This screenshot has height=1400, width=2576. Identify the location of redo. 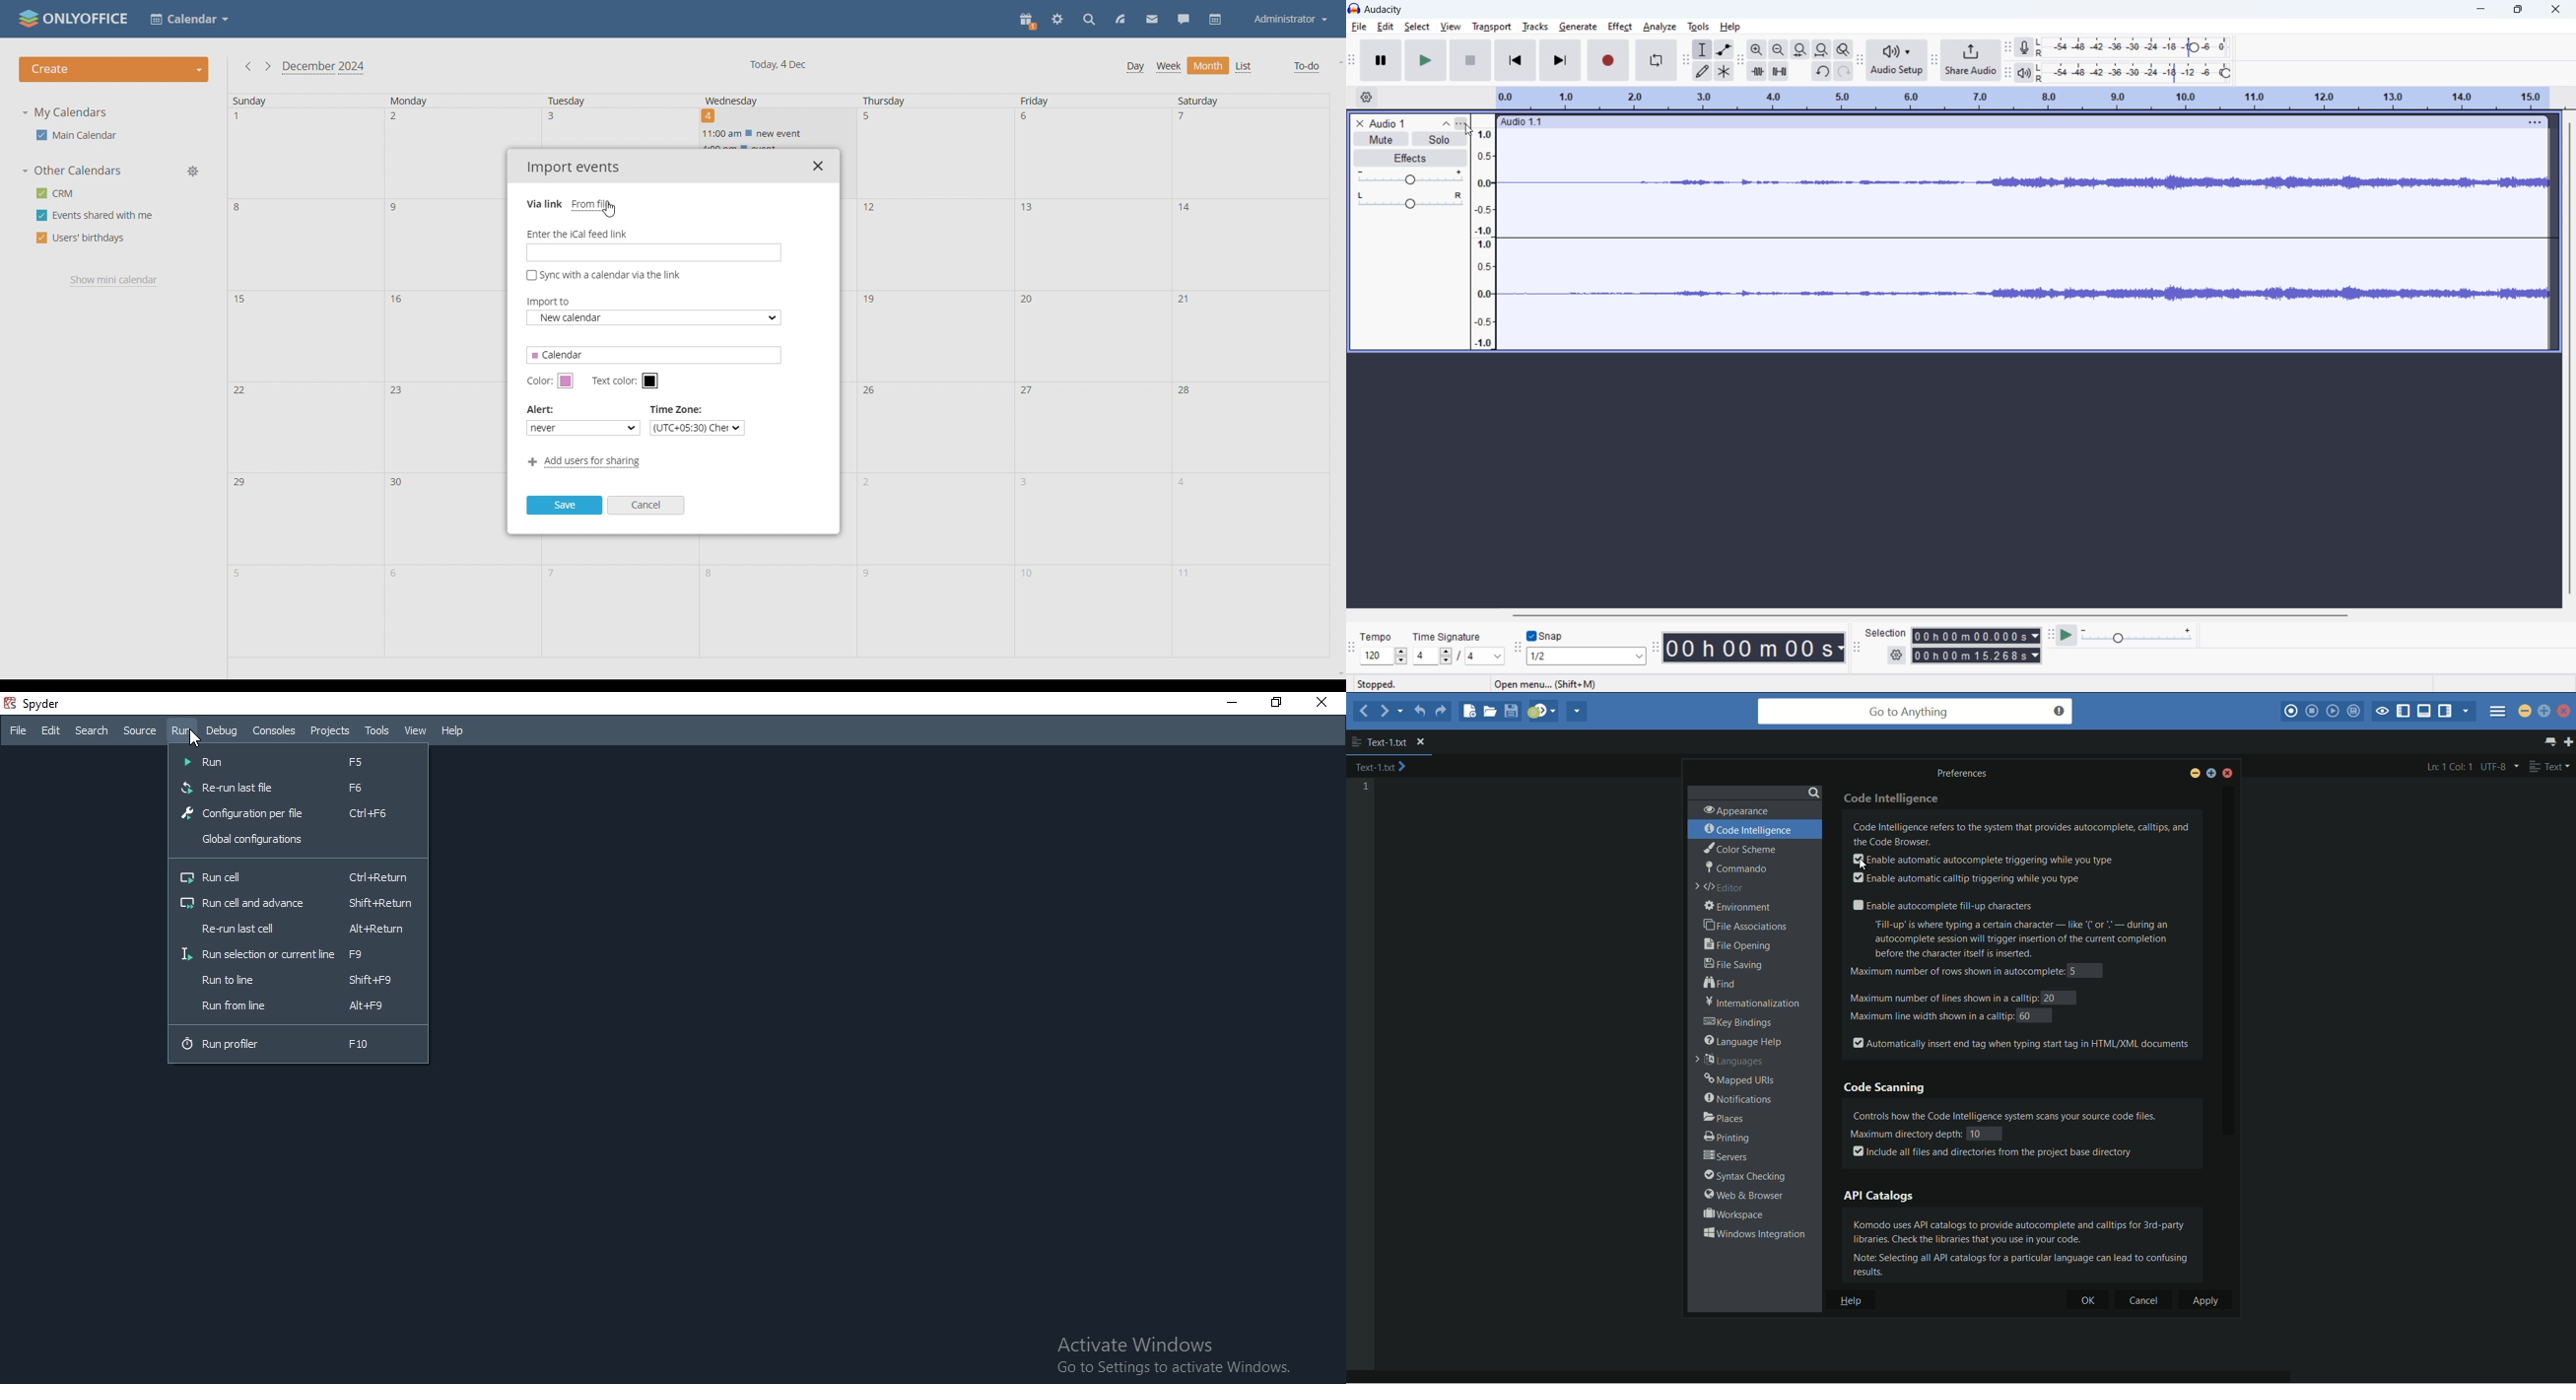
(1844, 71).